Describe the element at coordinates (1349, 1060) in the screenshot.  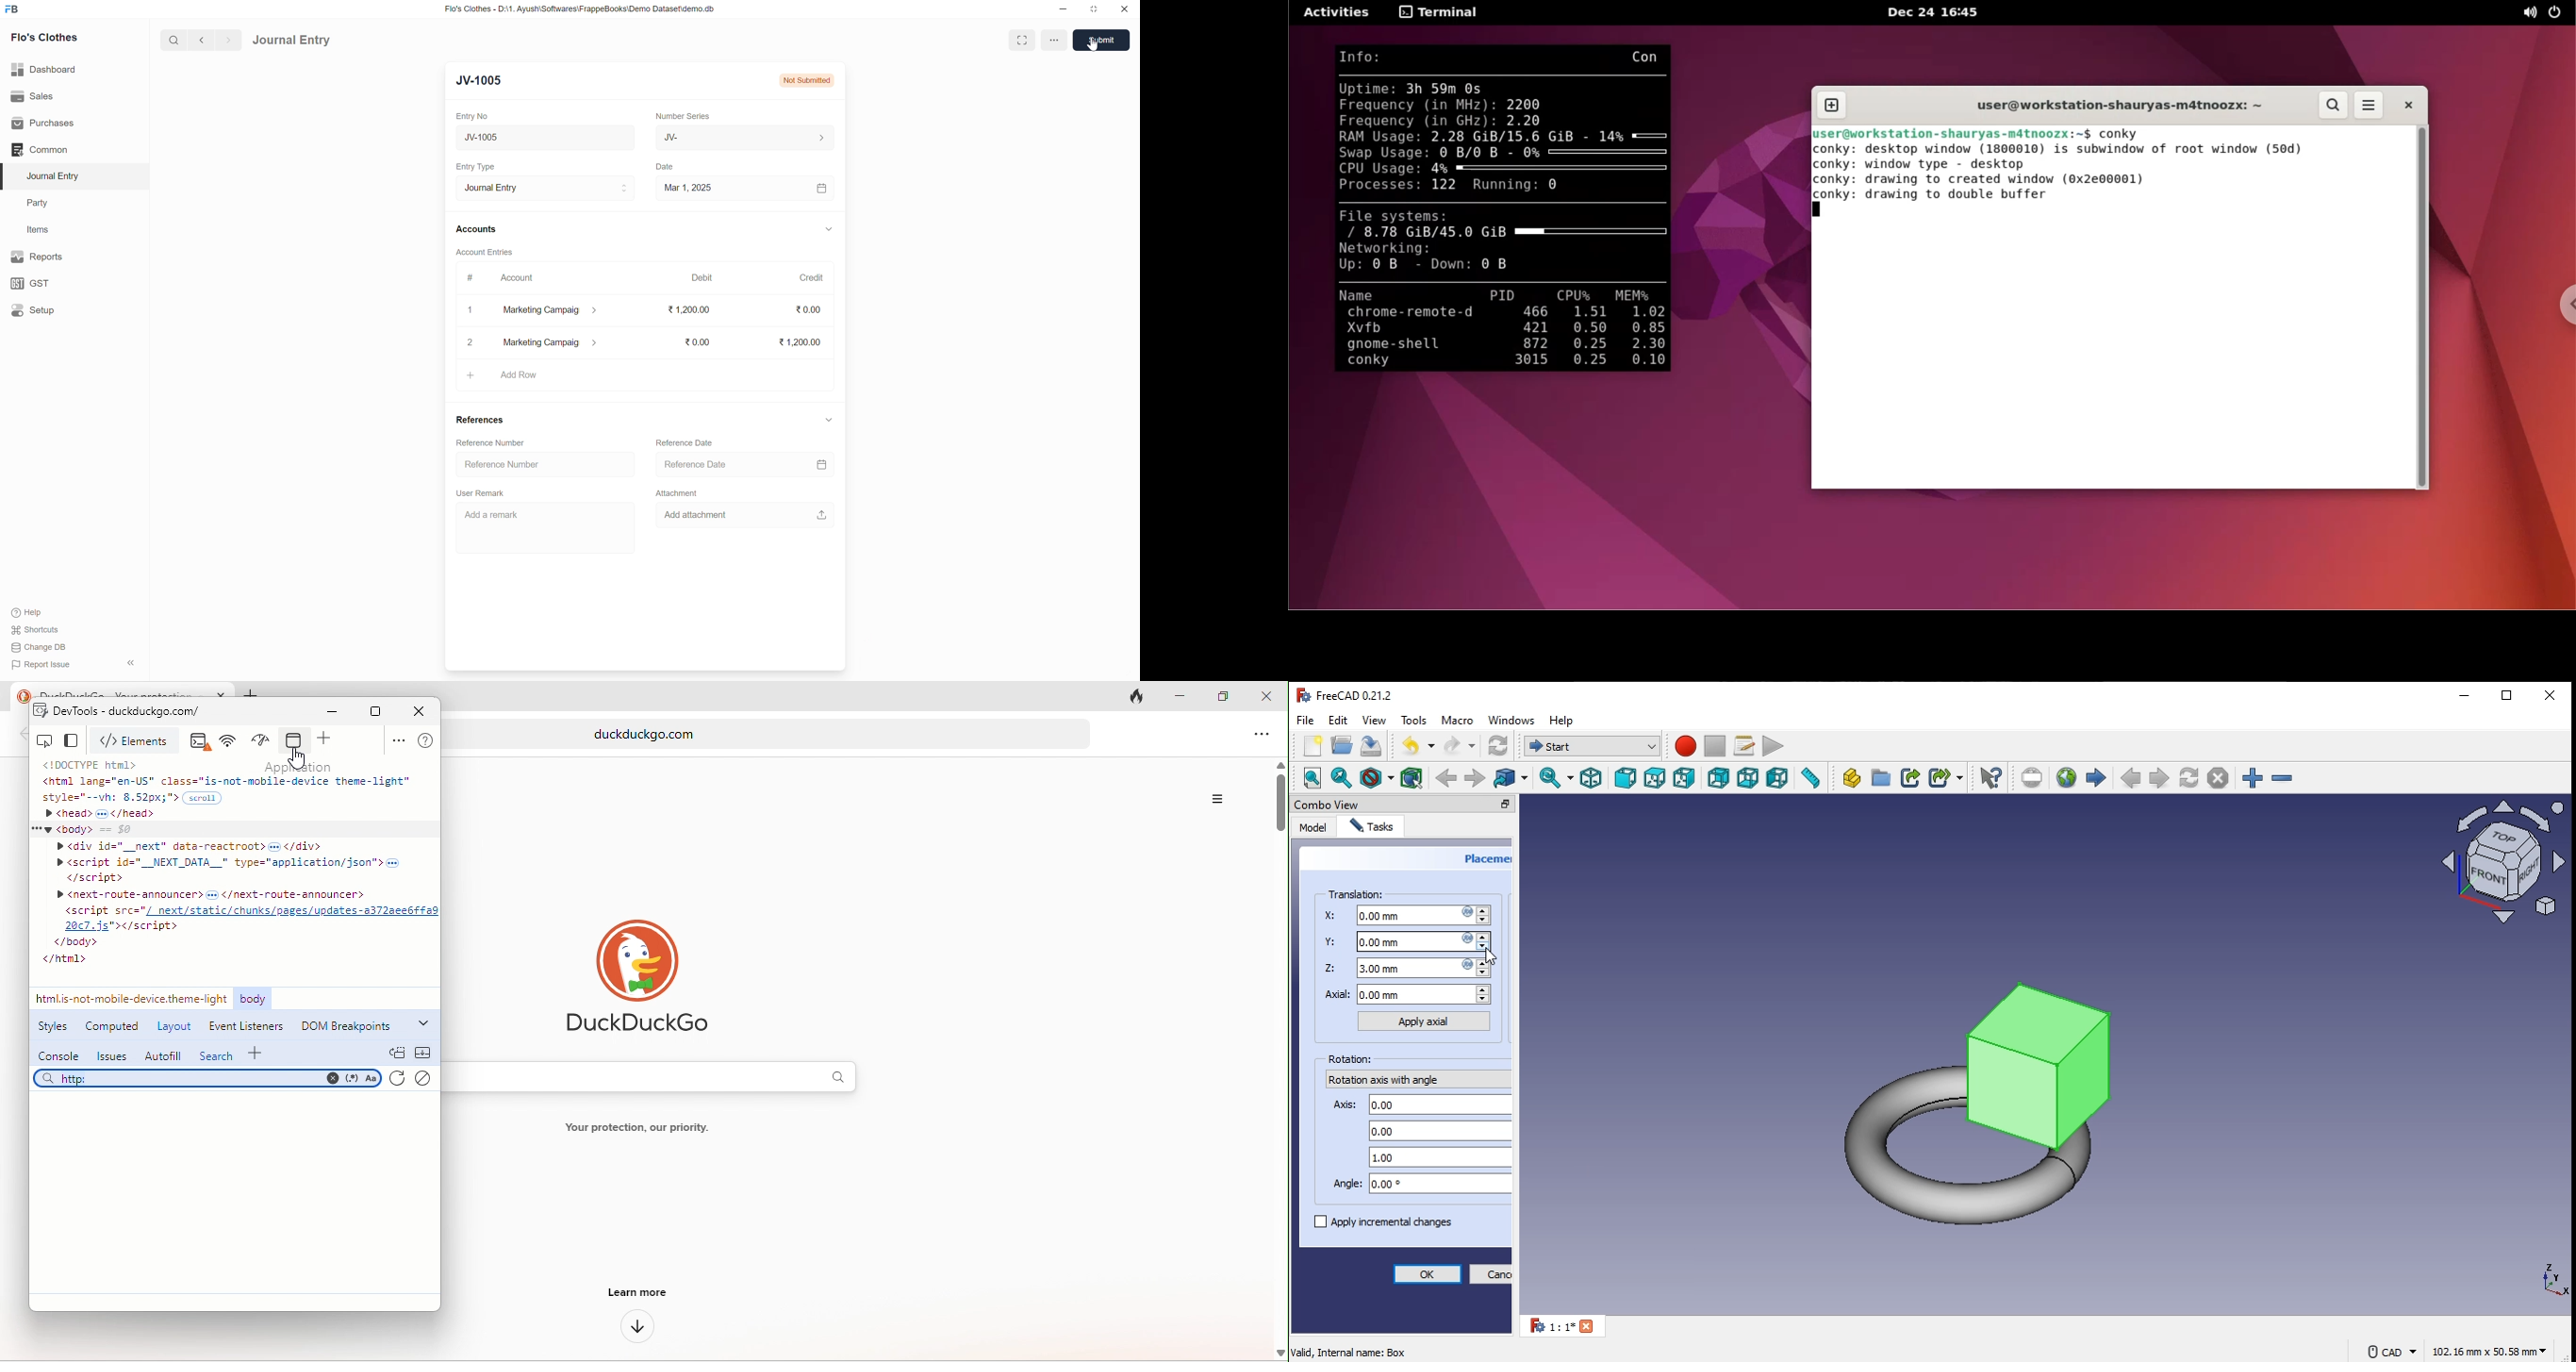
I see `rotation` at that location.